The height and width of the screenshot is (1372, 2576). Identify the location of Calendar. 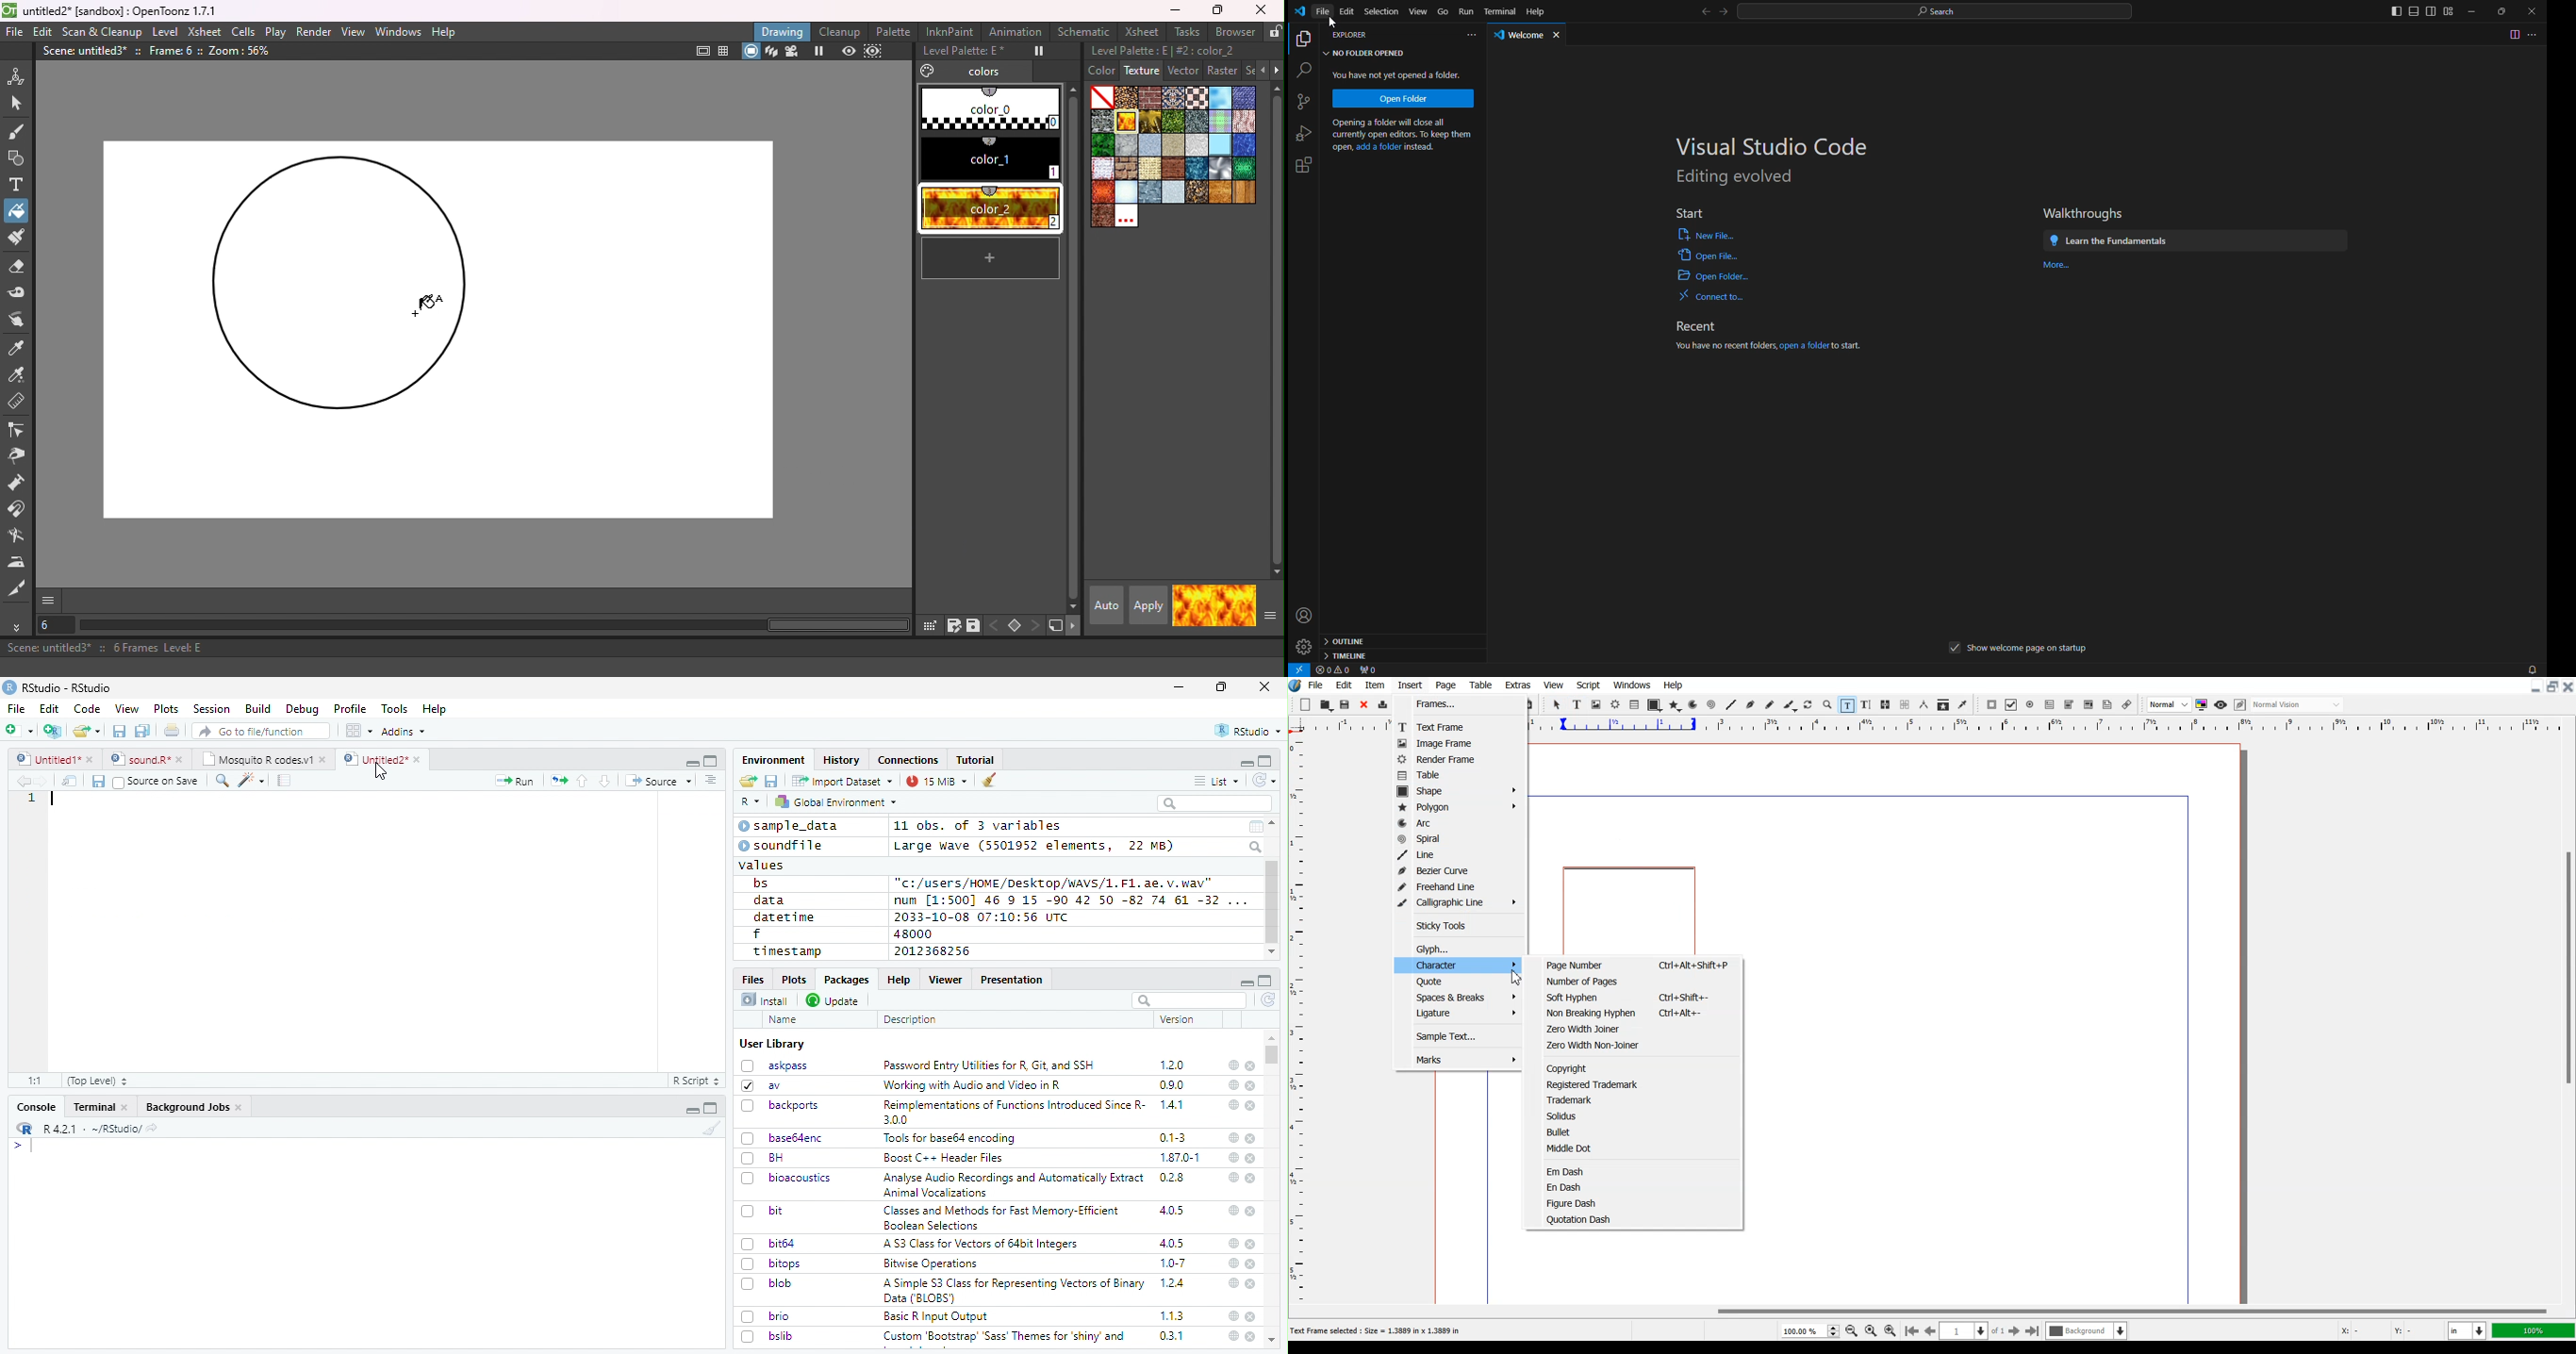
(1255, 827).